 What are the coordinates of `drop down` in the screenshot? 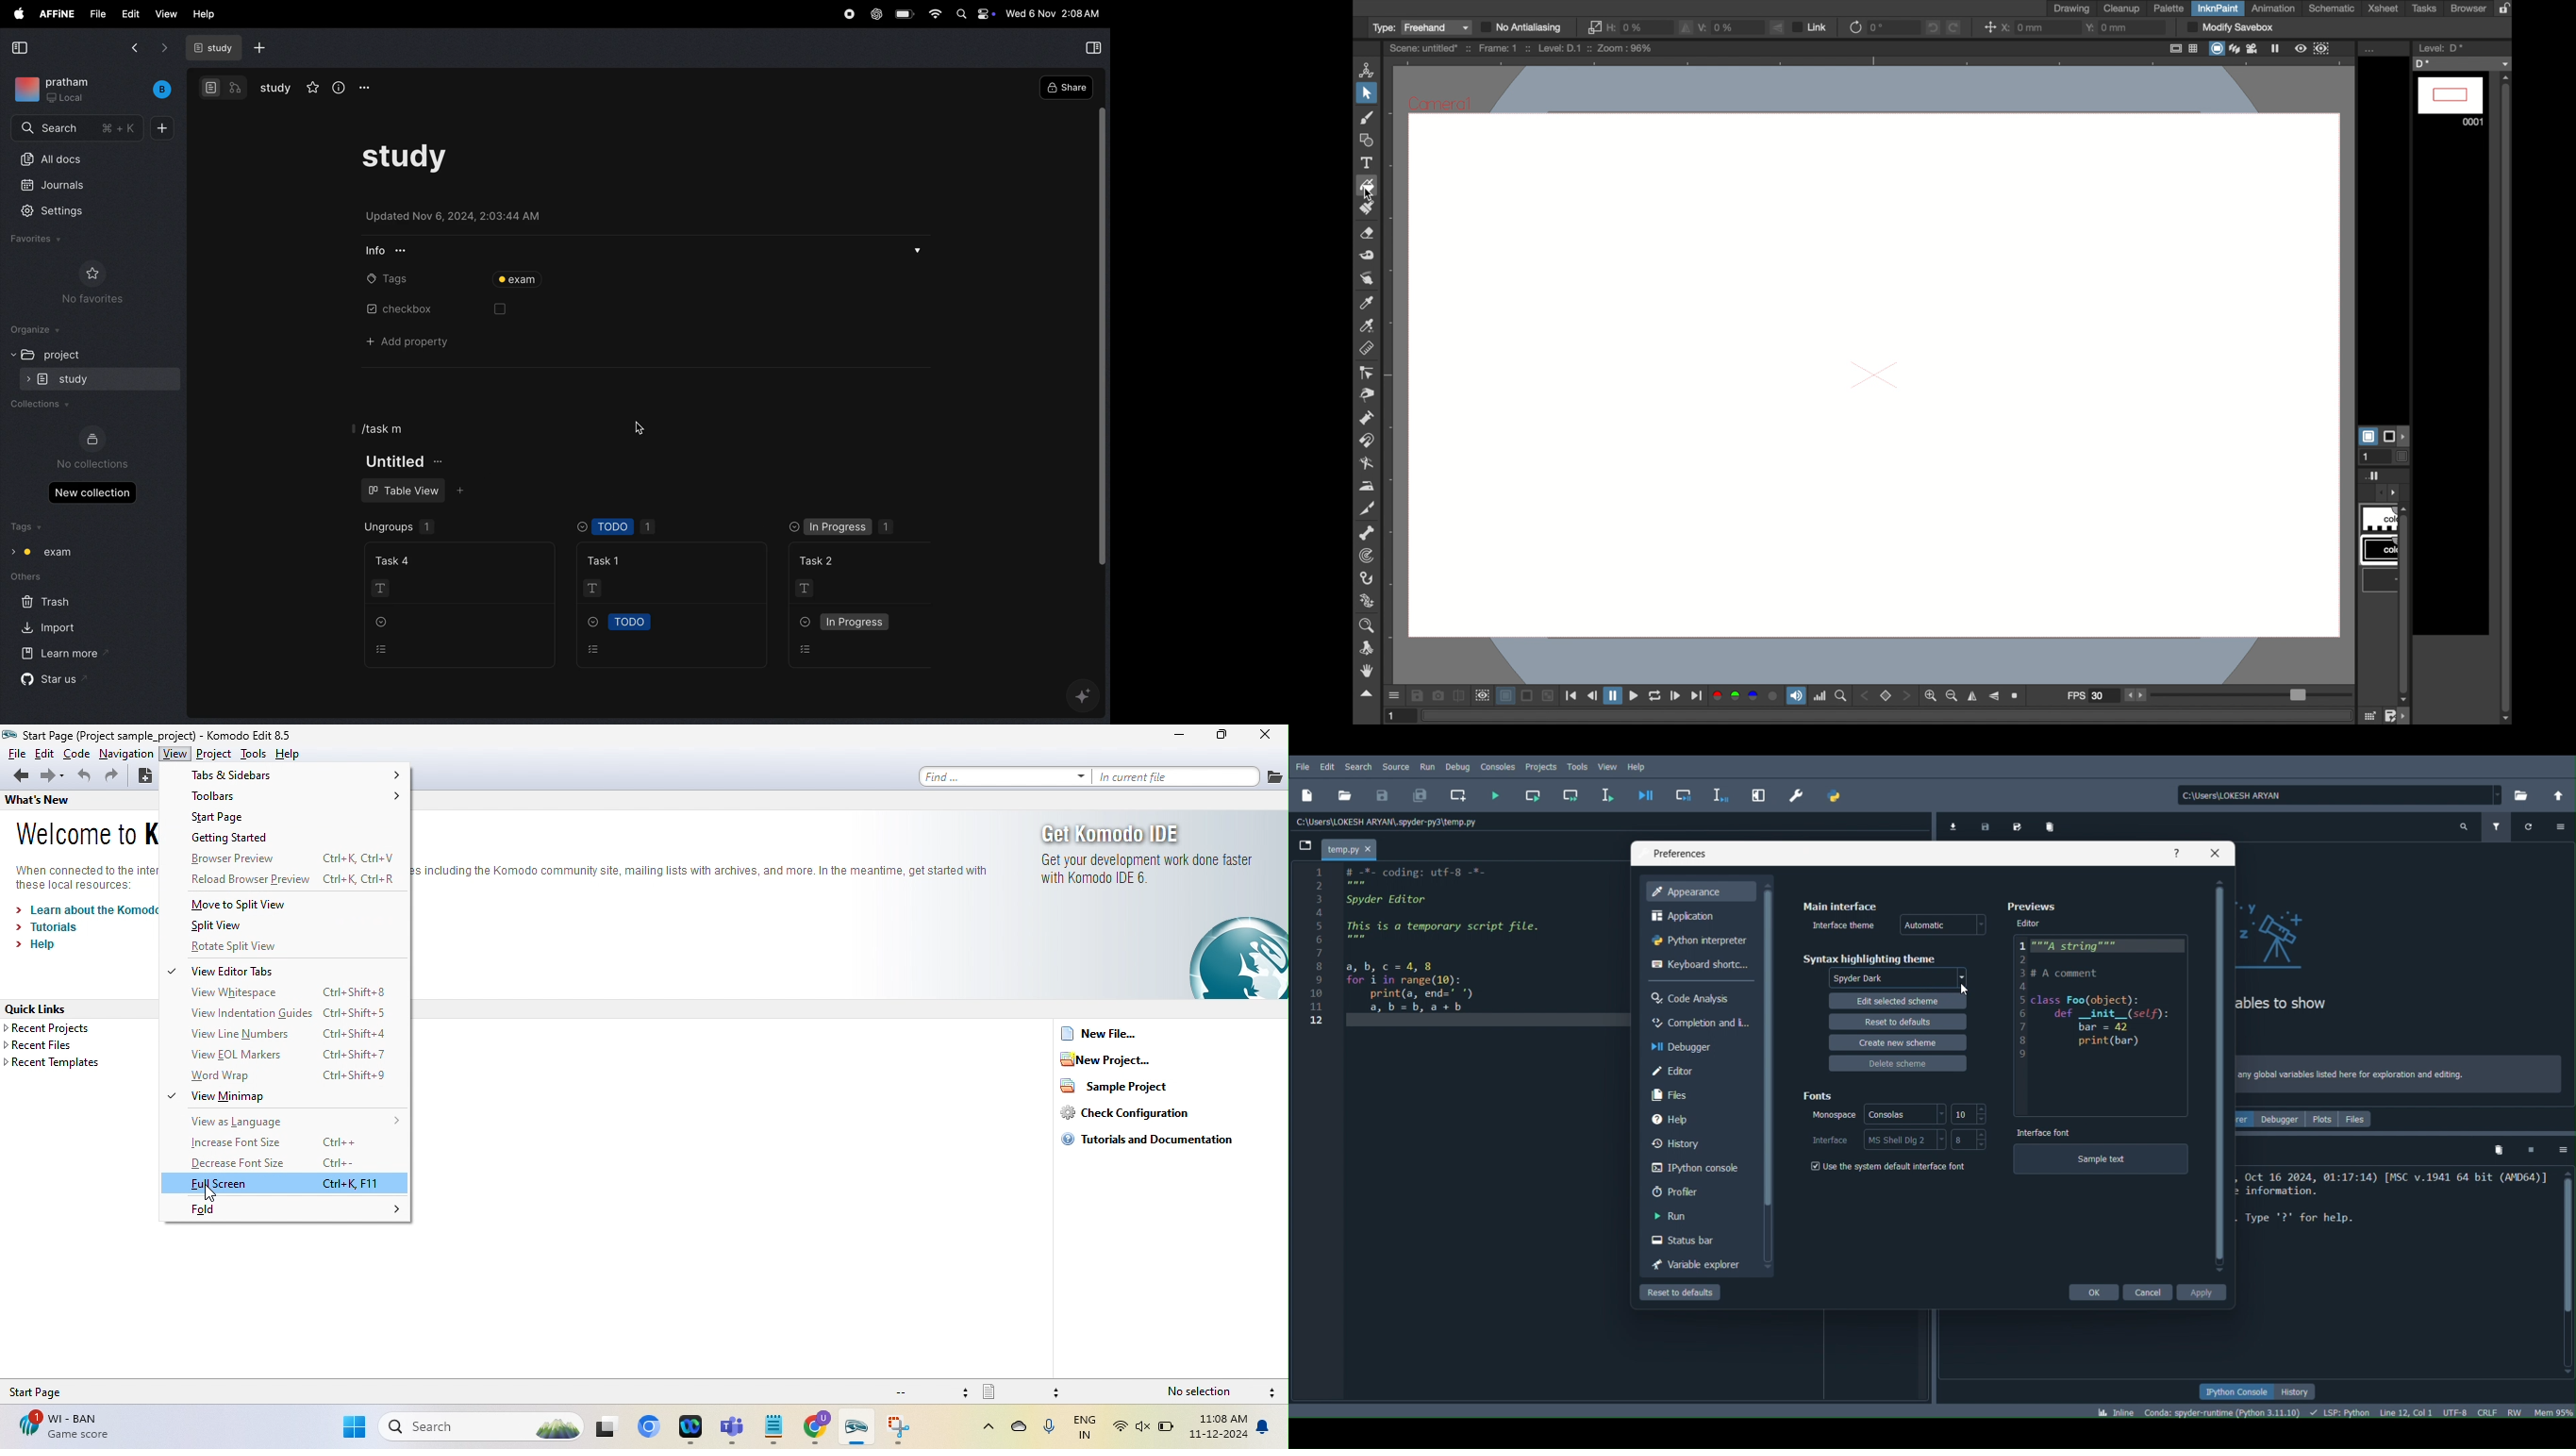 It's located at (386, 621).